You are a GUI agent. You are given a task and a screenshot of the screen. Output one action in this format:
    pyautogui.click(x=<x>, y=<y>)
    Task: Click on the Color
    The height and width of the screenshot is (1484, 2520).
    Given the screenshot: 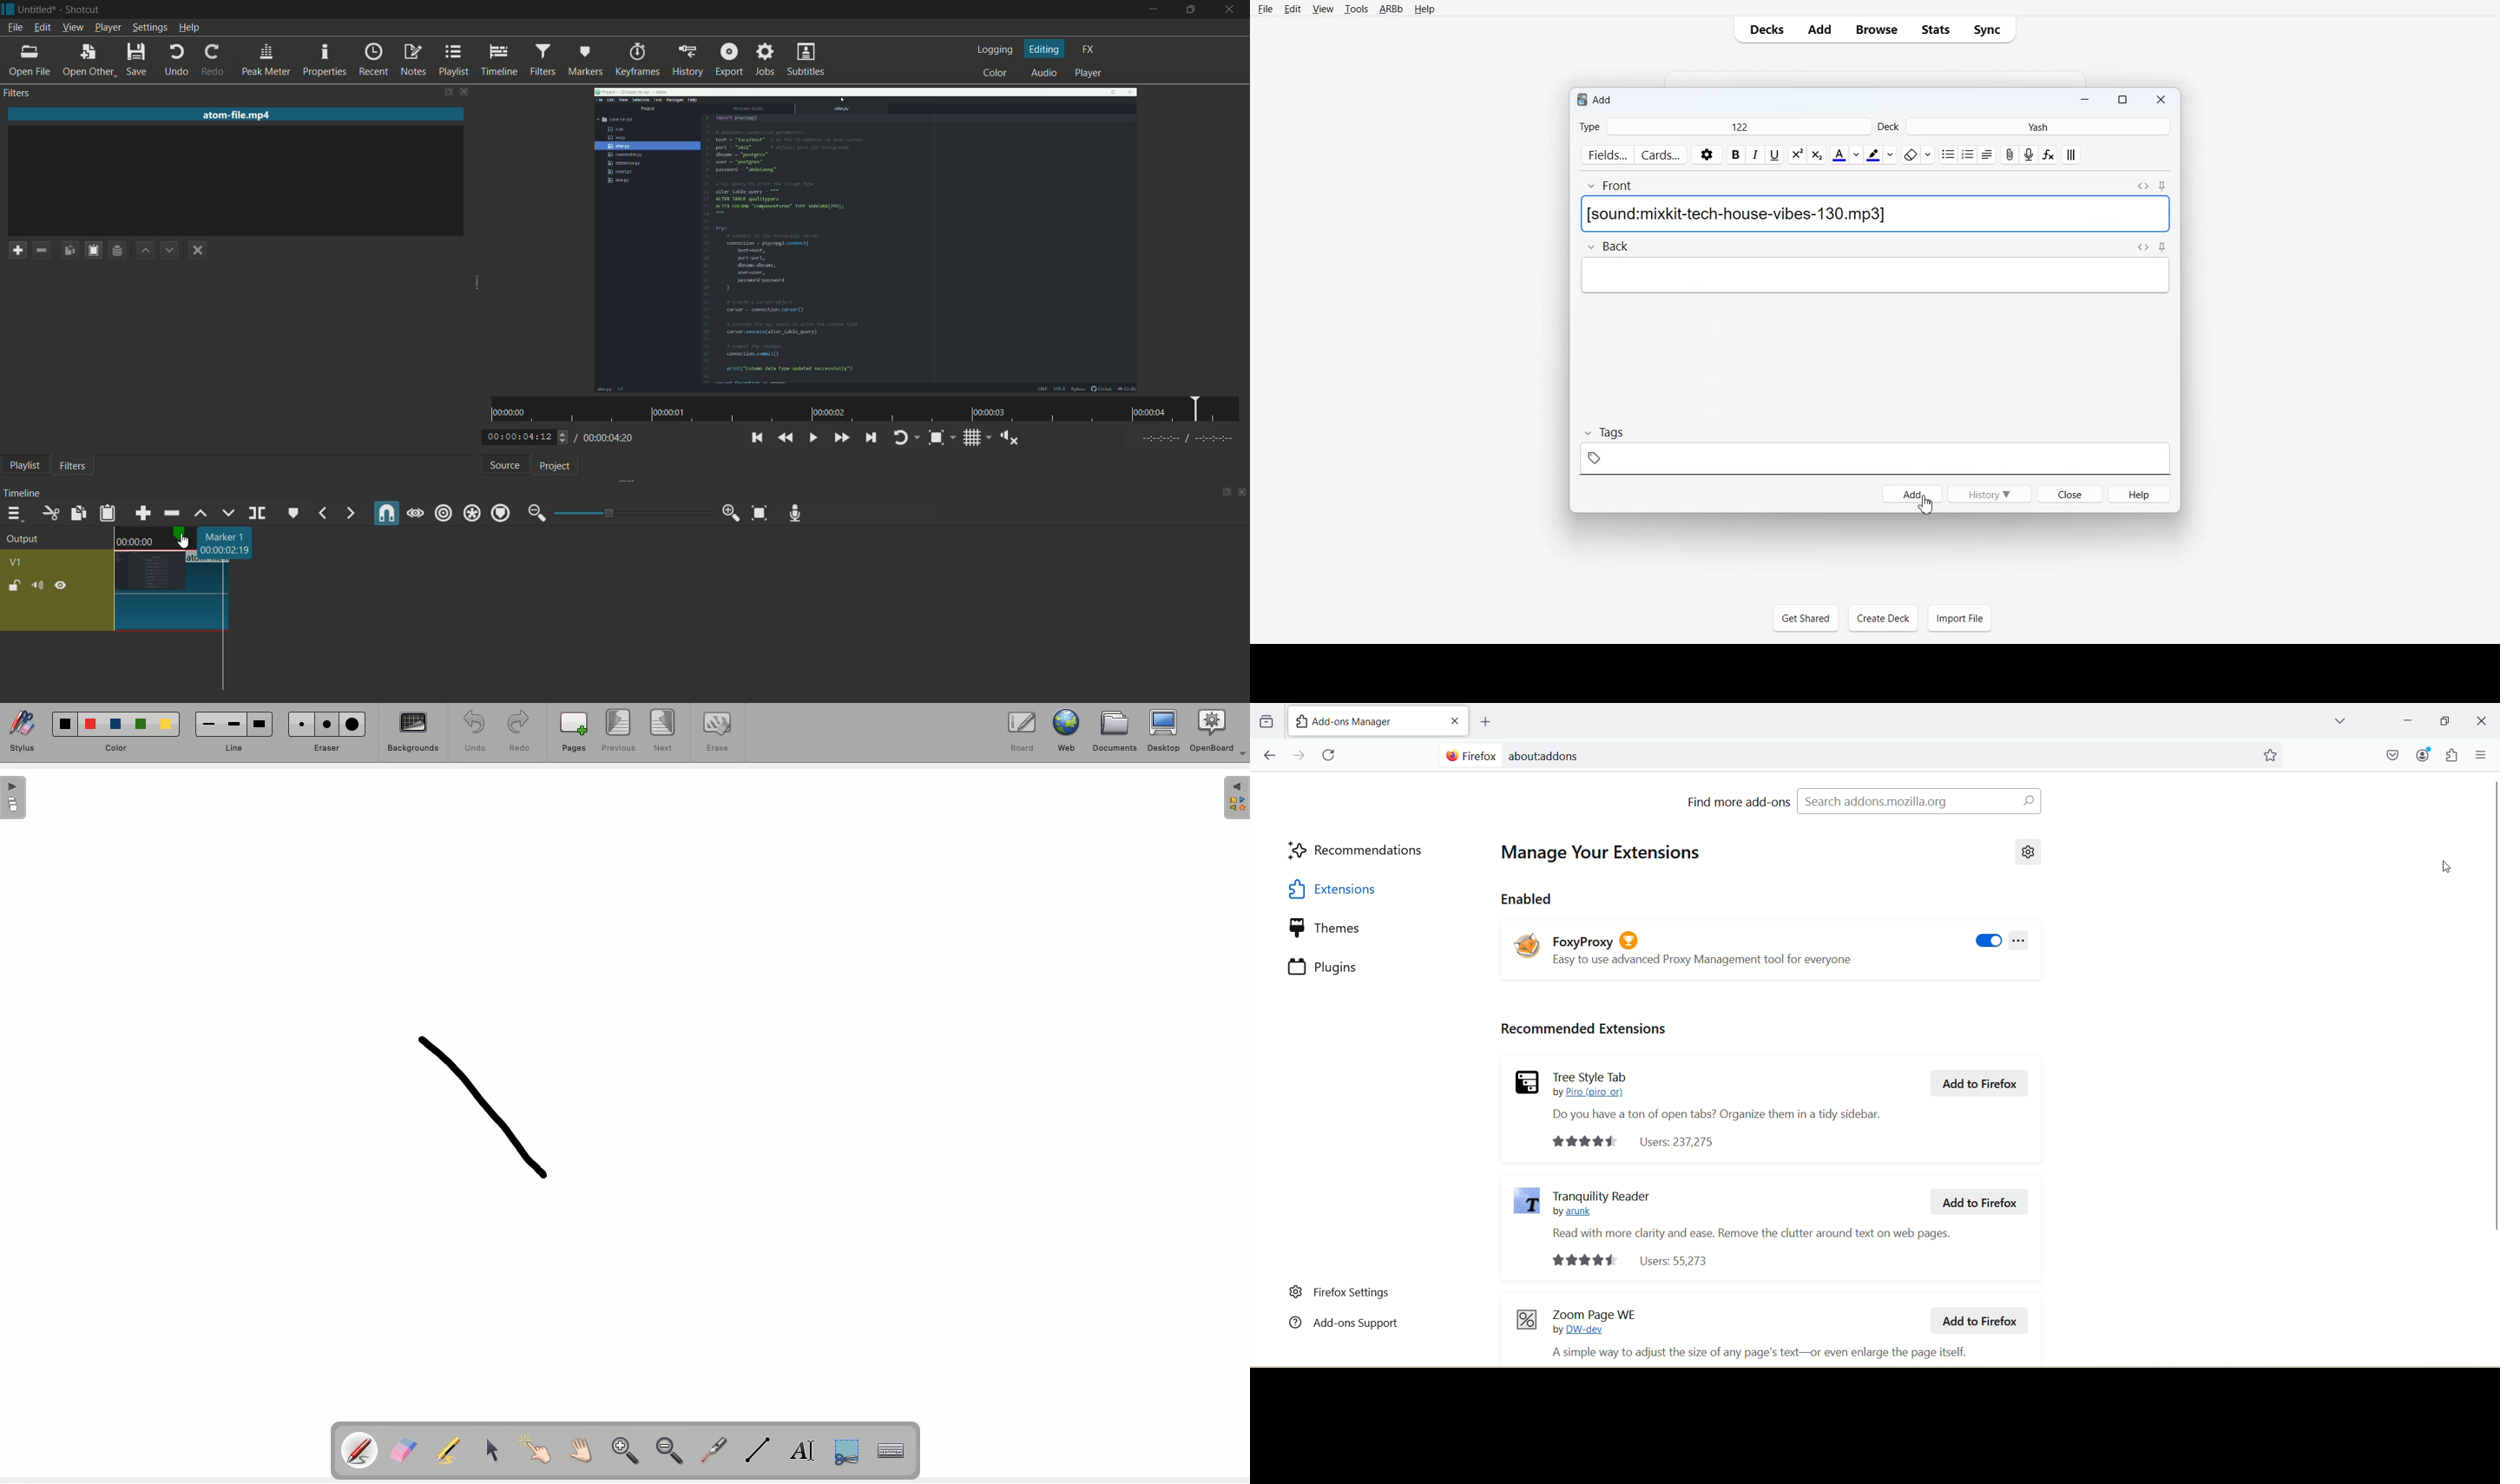 What is the action you would take?
    pyautogui.click(x=122, y=745)
    